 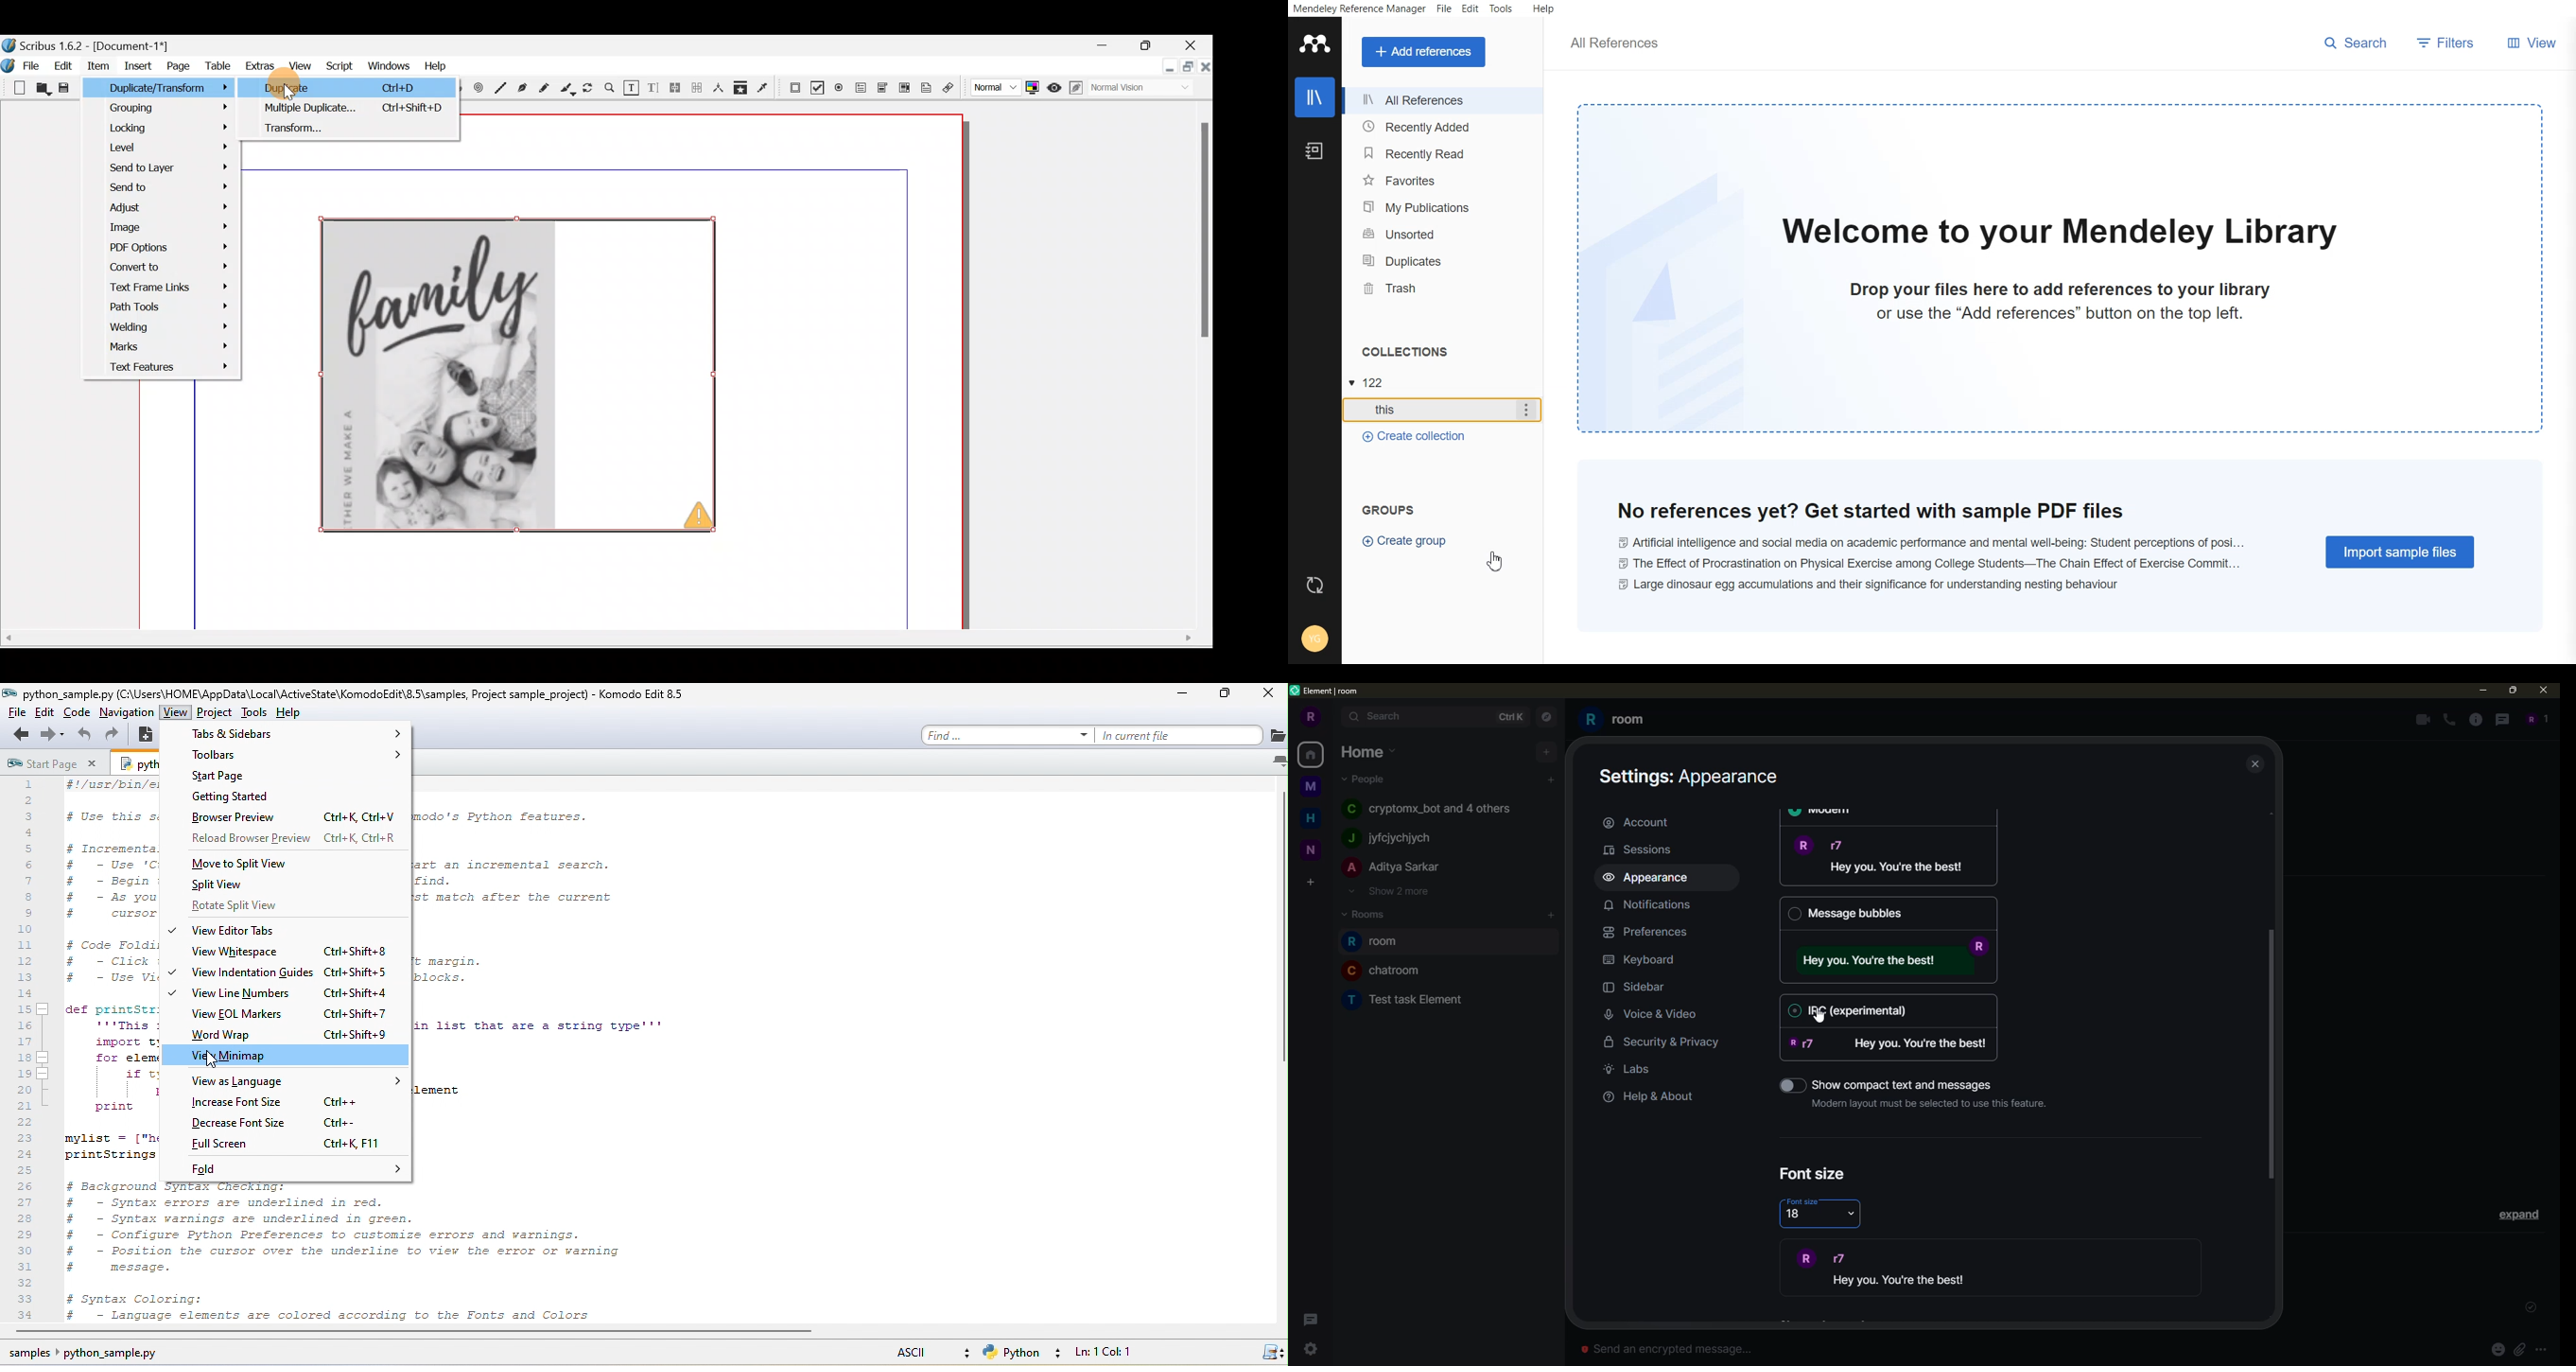 What do you see at coordinates (1361, 9) in the screenshot?
I see `Mendeley reference manager` at bounding box center [1361, 9].